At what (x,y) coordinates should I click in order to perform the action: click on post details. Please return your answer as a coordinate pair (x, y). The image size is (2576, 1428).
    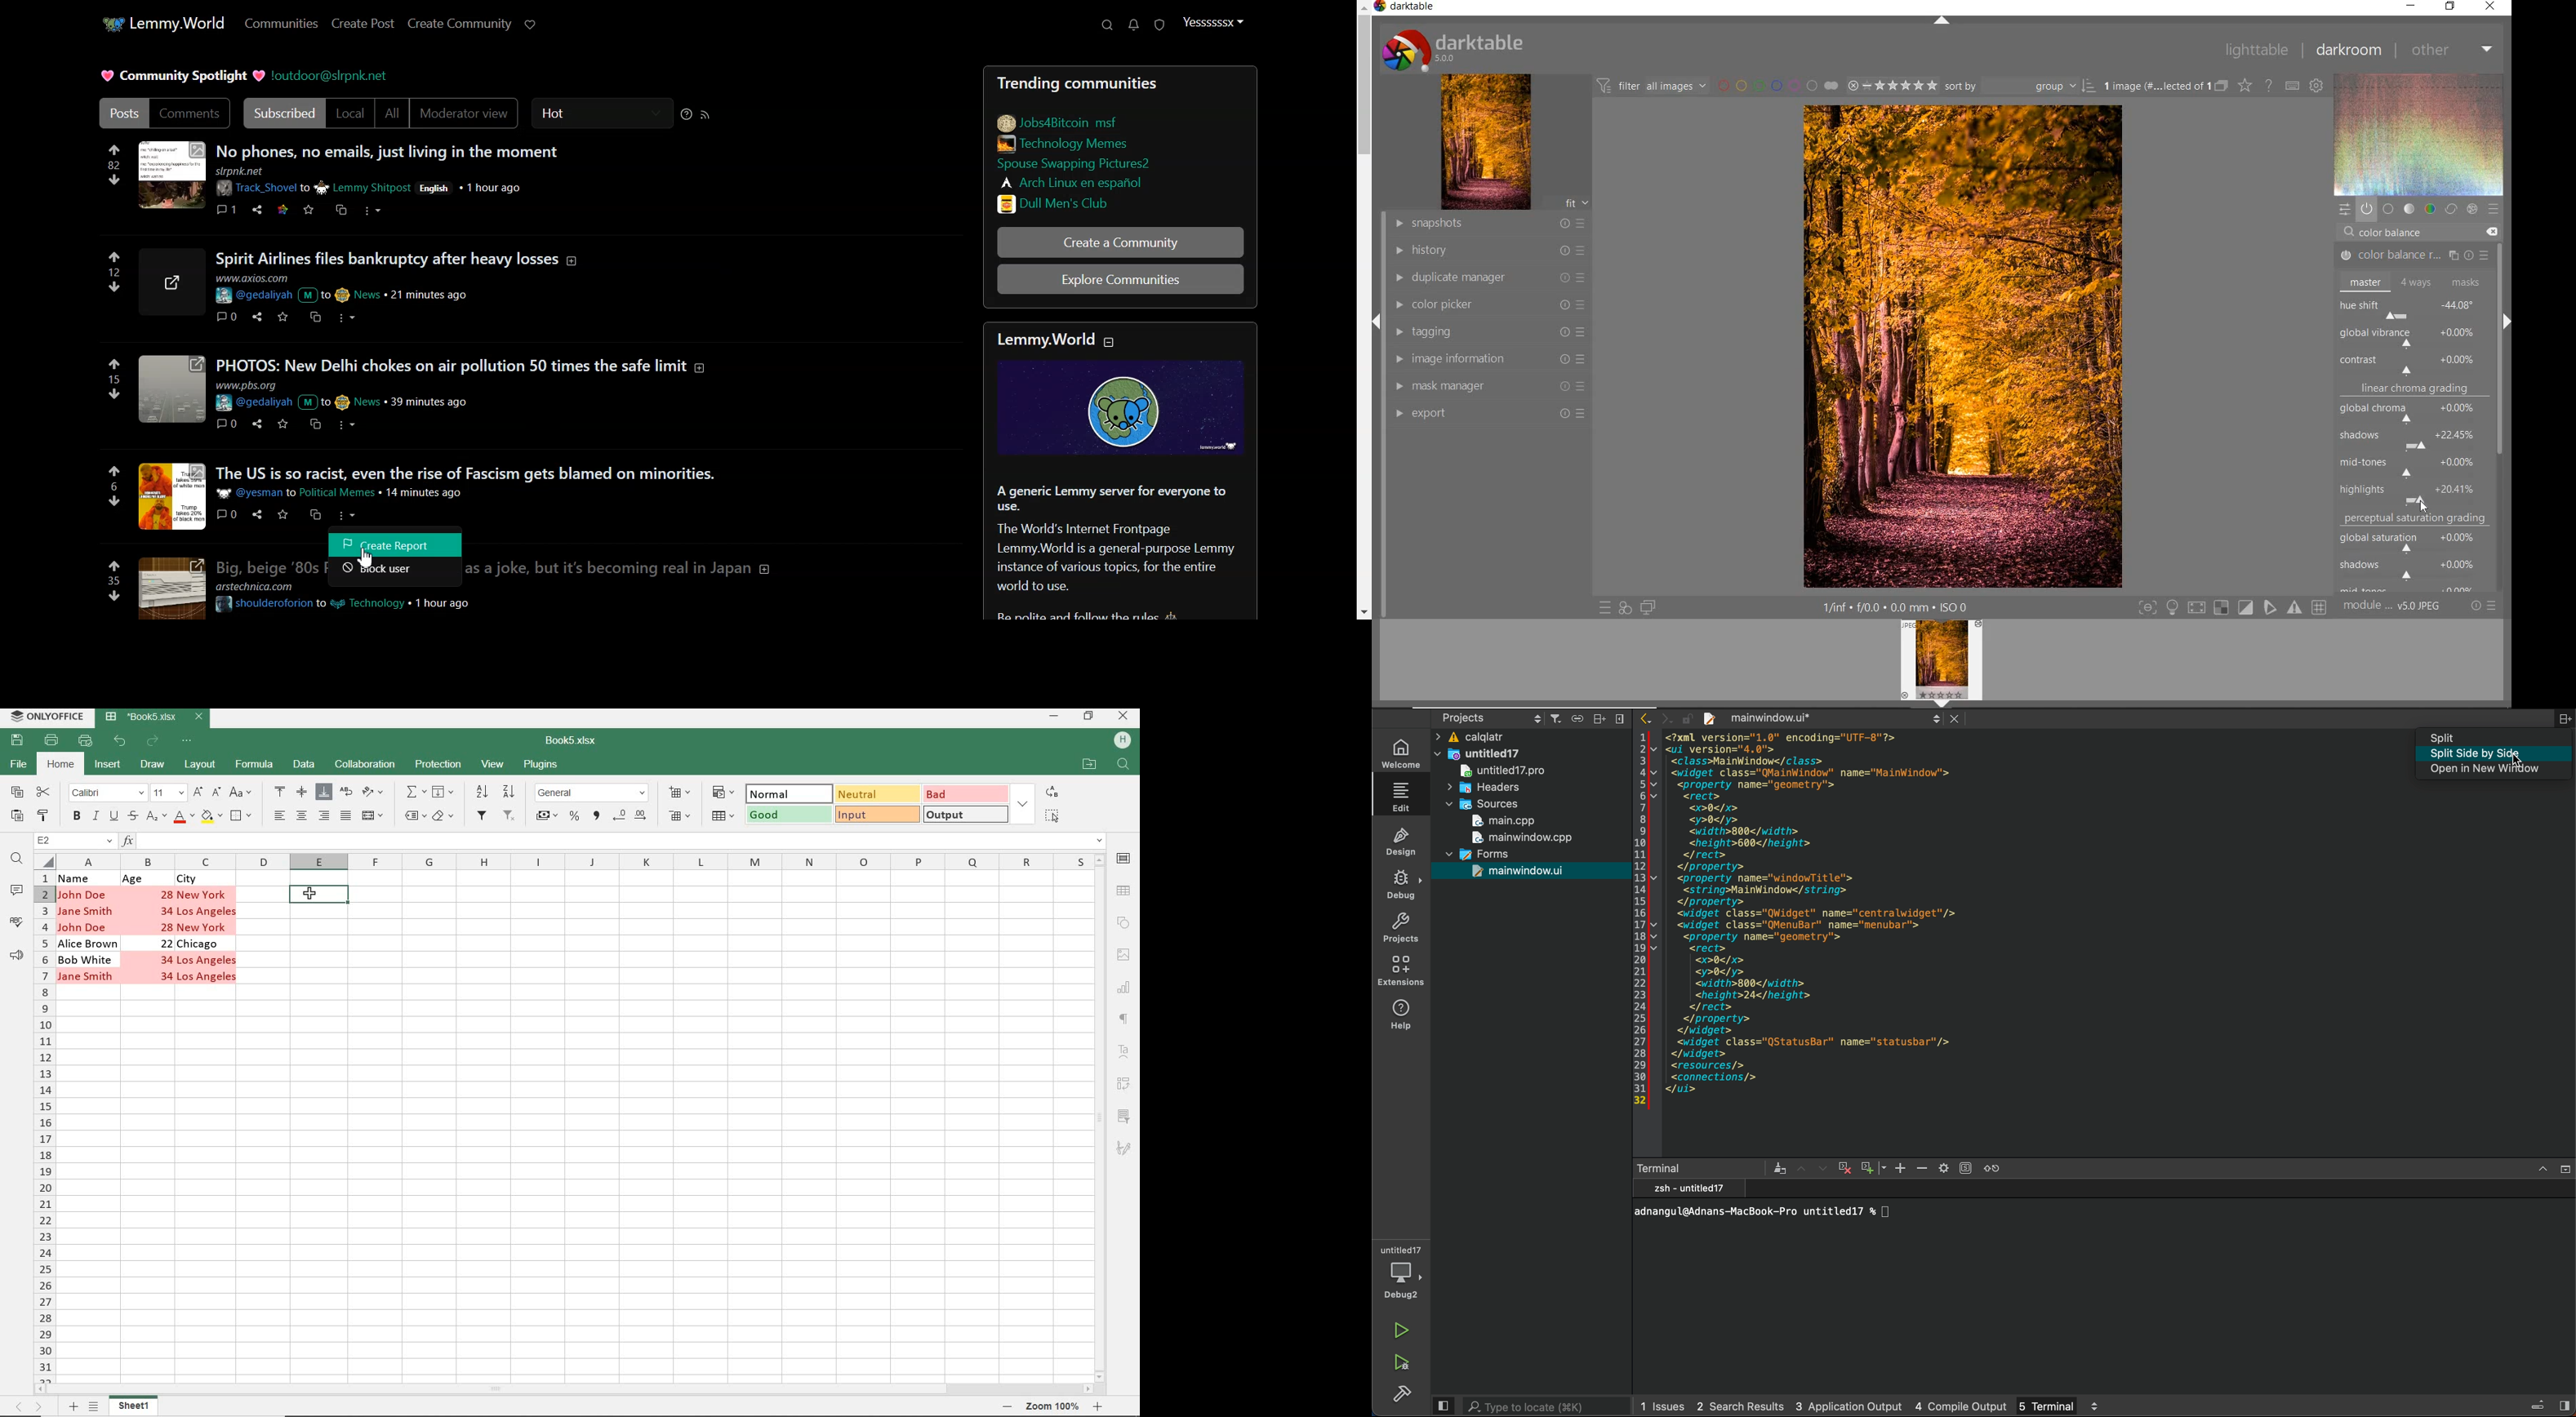
    Looking at the image, I should click on (392, 182).